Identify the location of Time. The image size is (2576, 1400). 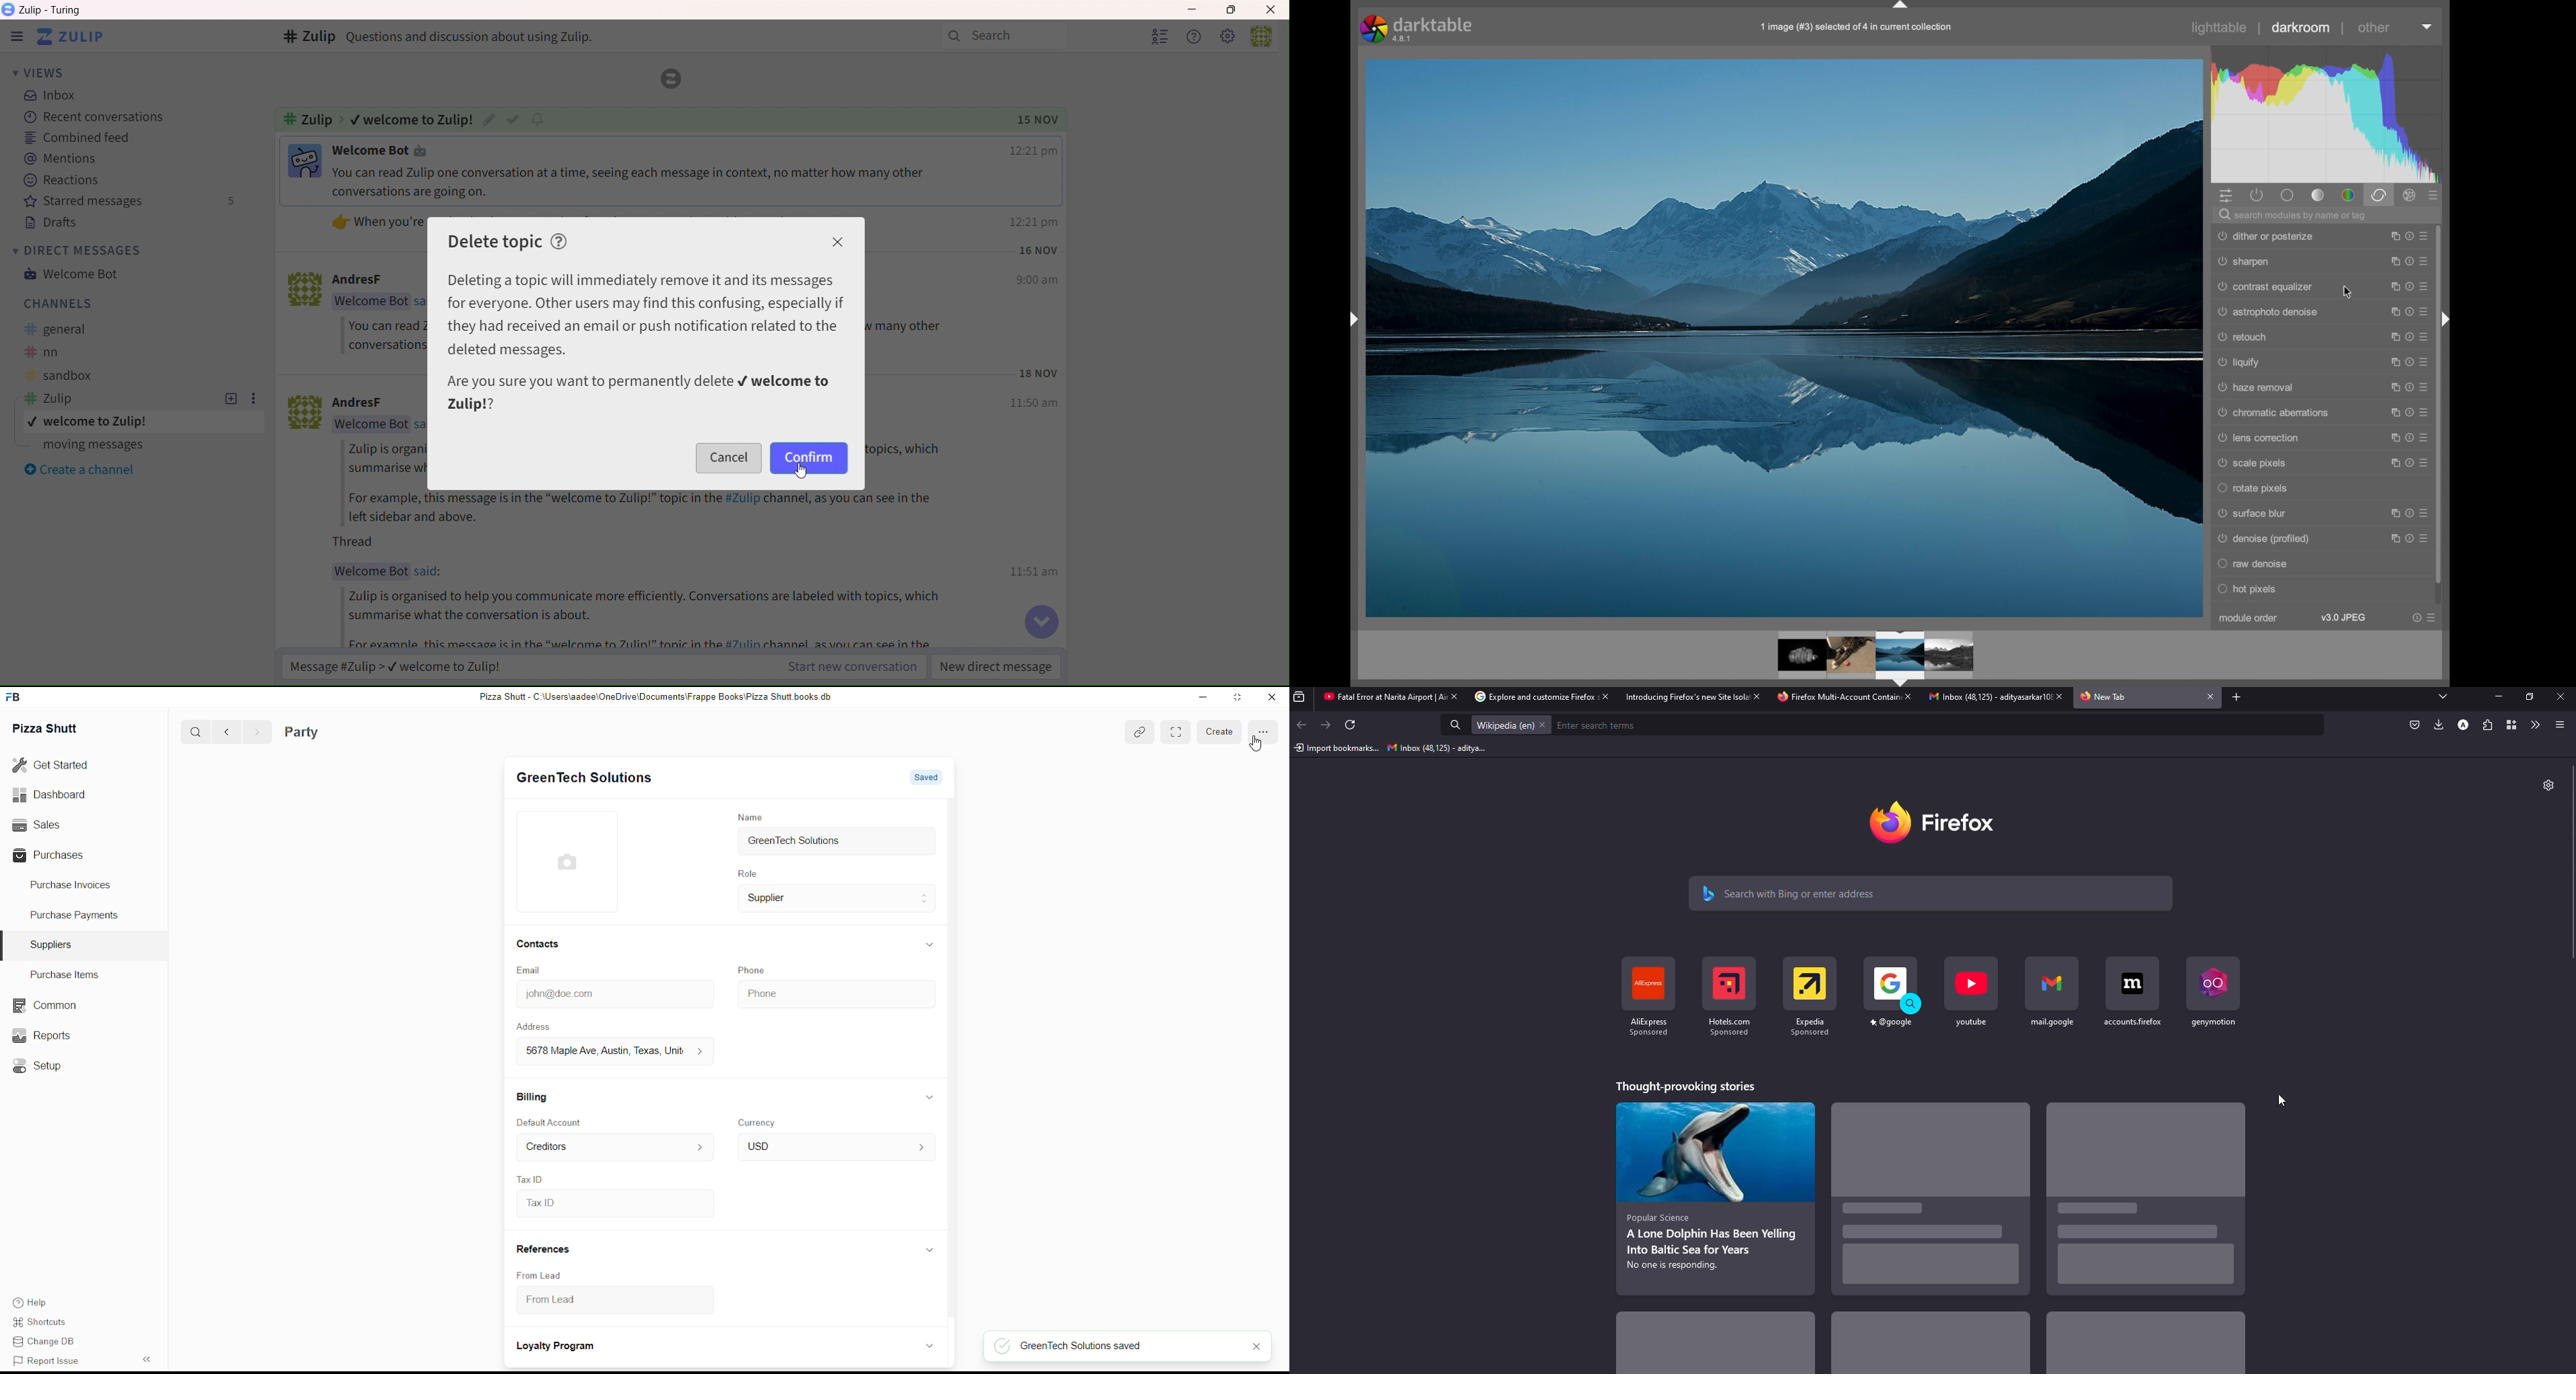
(1038, 252).